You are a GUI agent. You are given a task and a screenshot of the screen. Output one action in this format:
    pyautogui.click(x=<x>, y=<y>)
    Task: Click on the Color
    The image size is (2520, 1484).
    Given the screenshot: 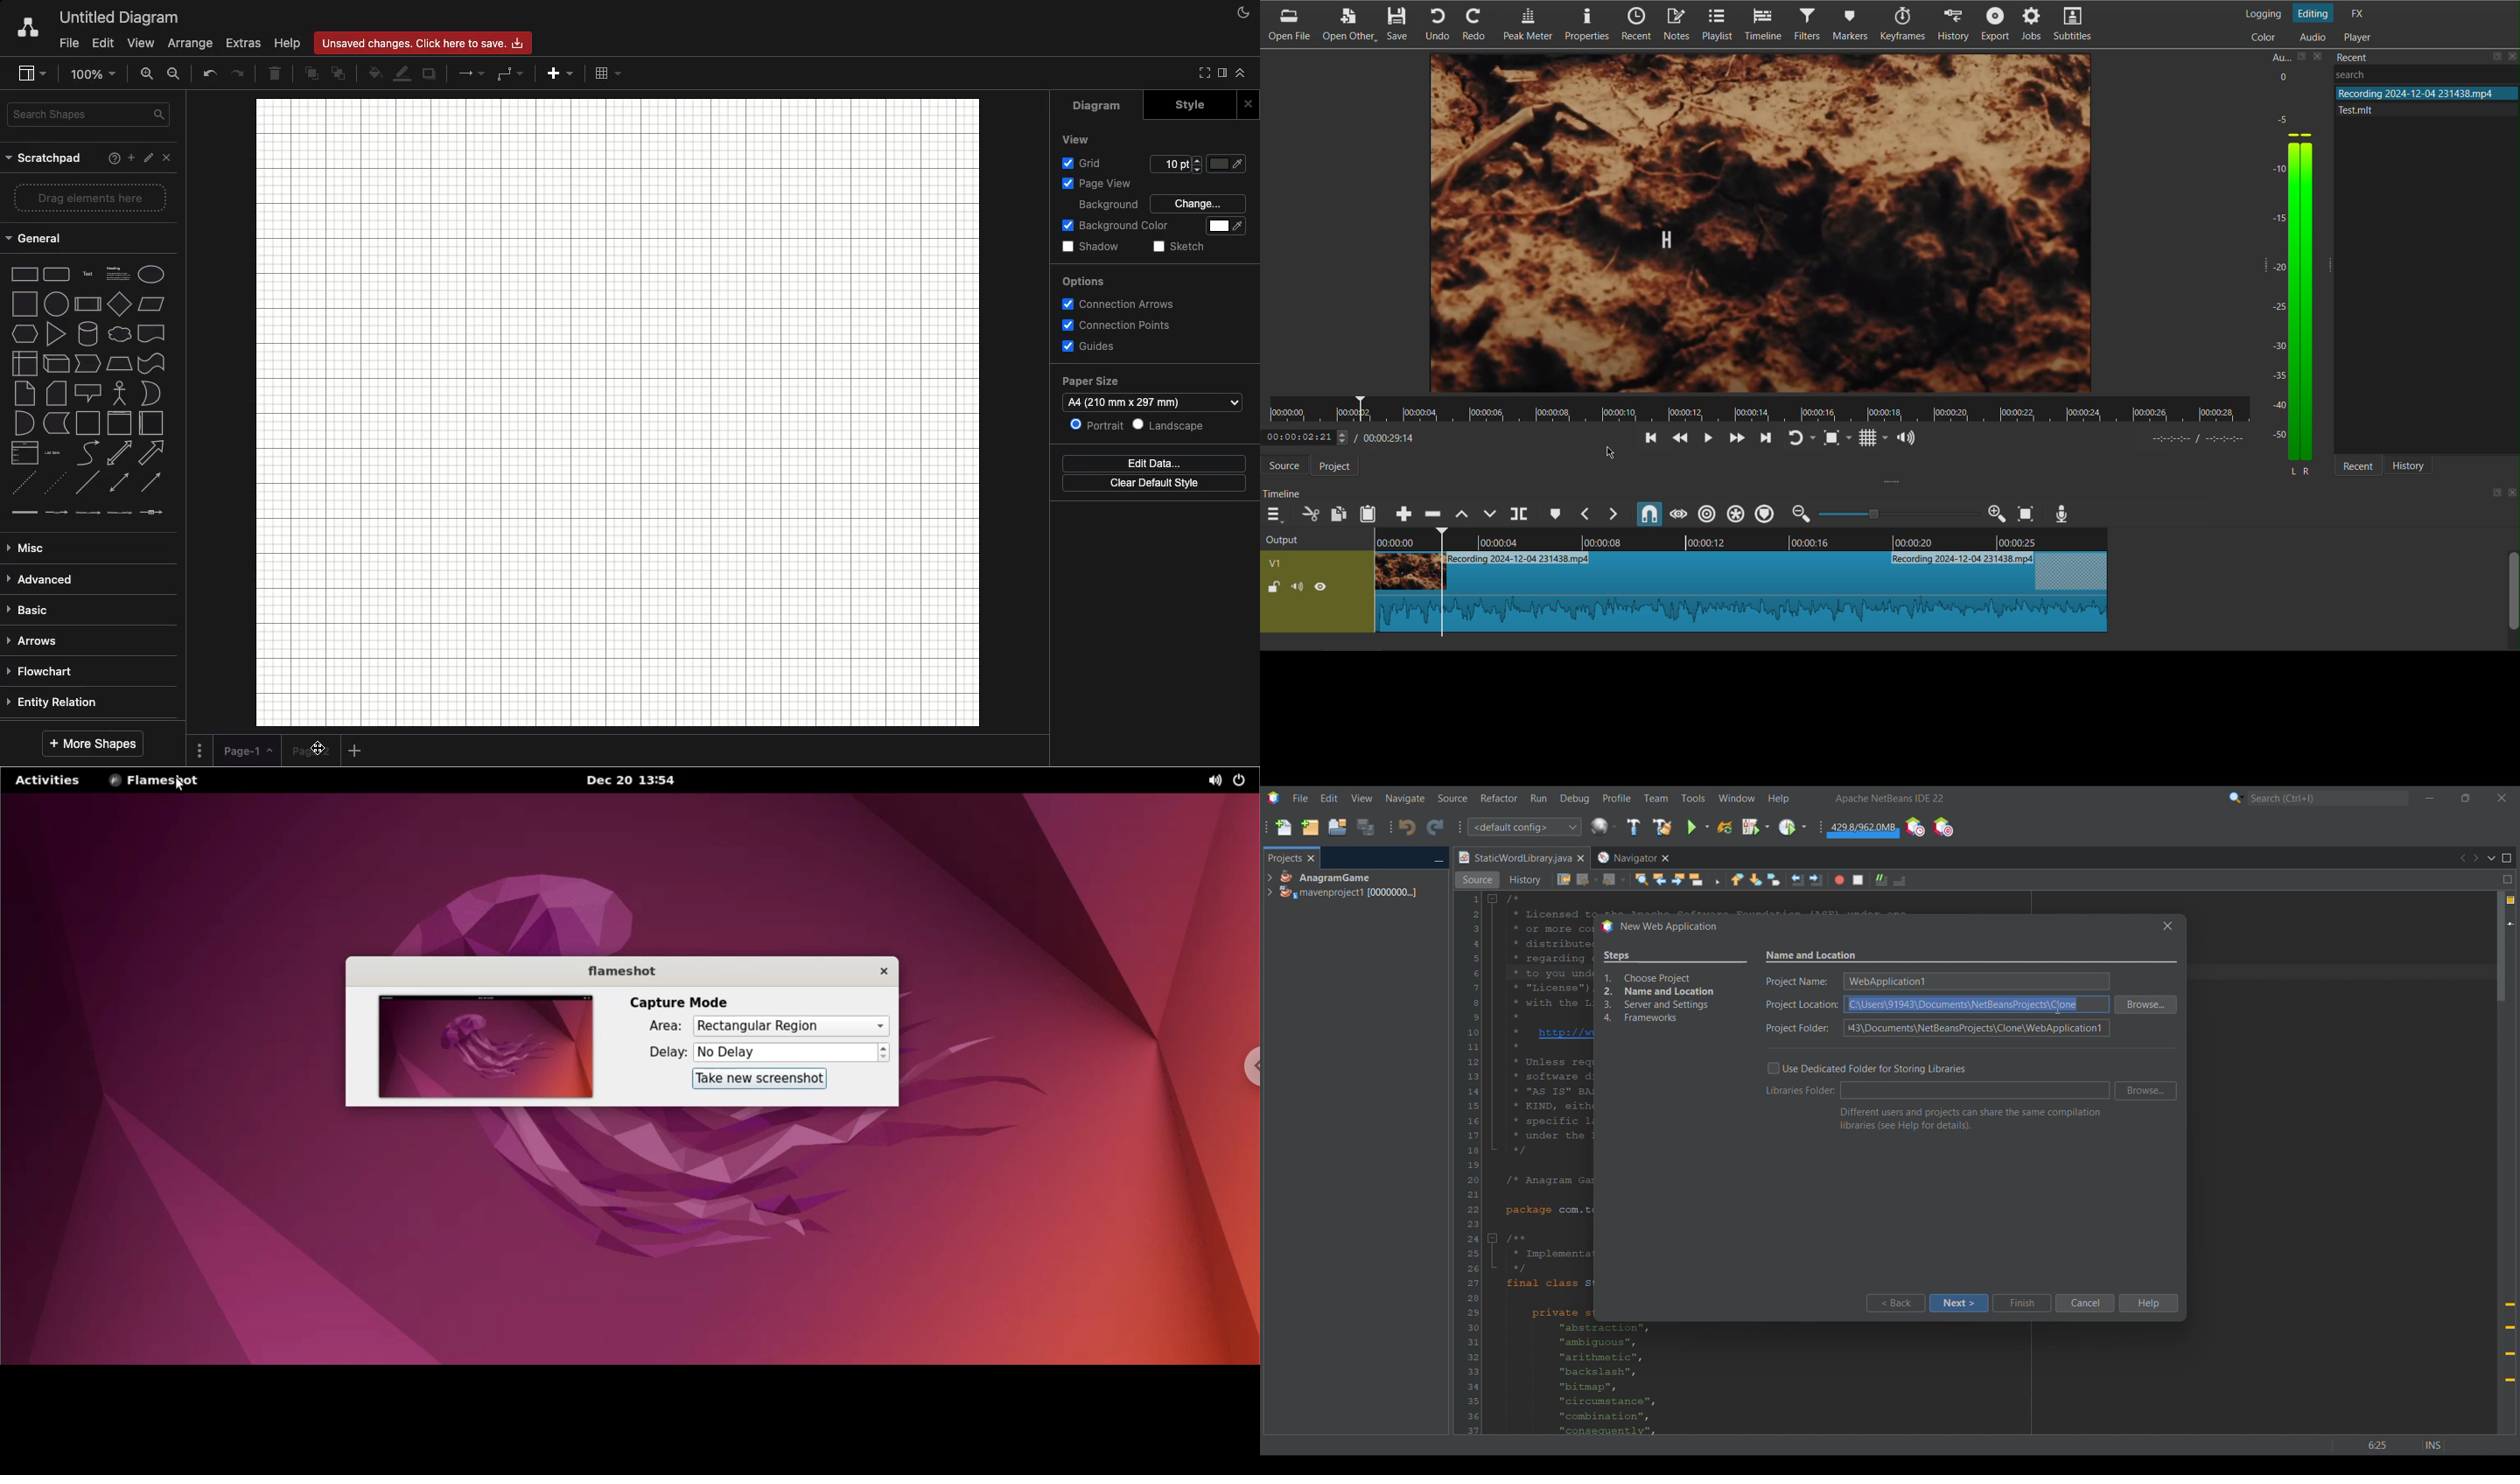 What is the action you would take?
    pyautogui.click(x=1227, y=166)
    